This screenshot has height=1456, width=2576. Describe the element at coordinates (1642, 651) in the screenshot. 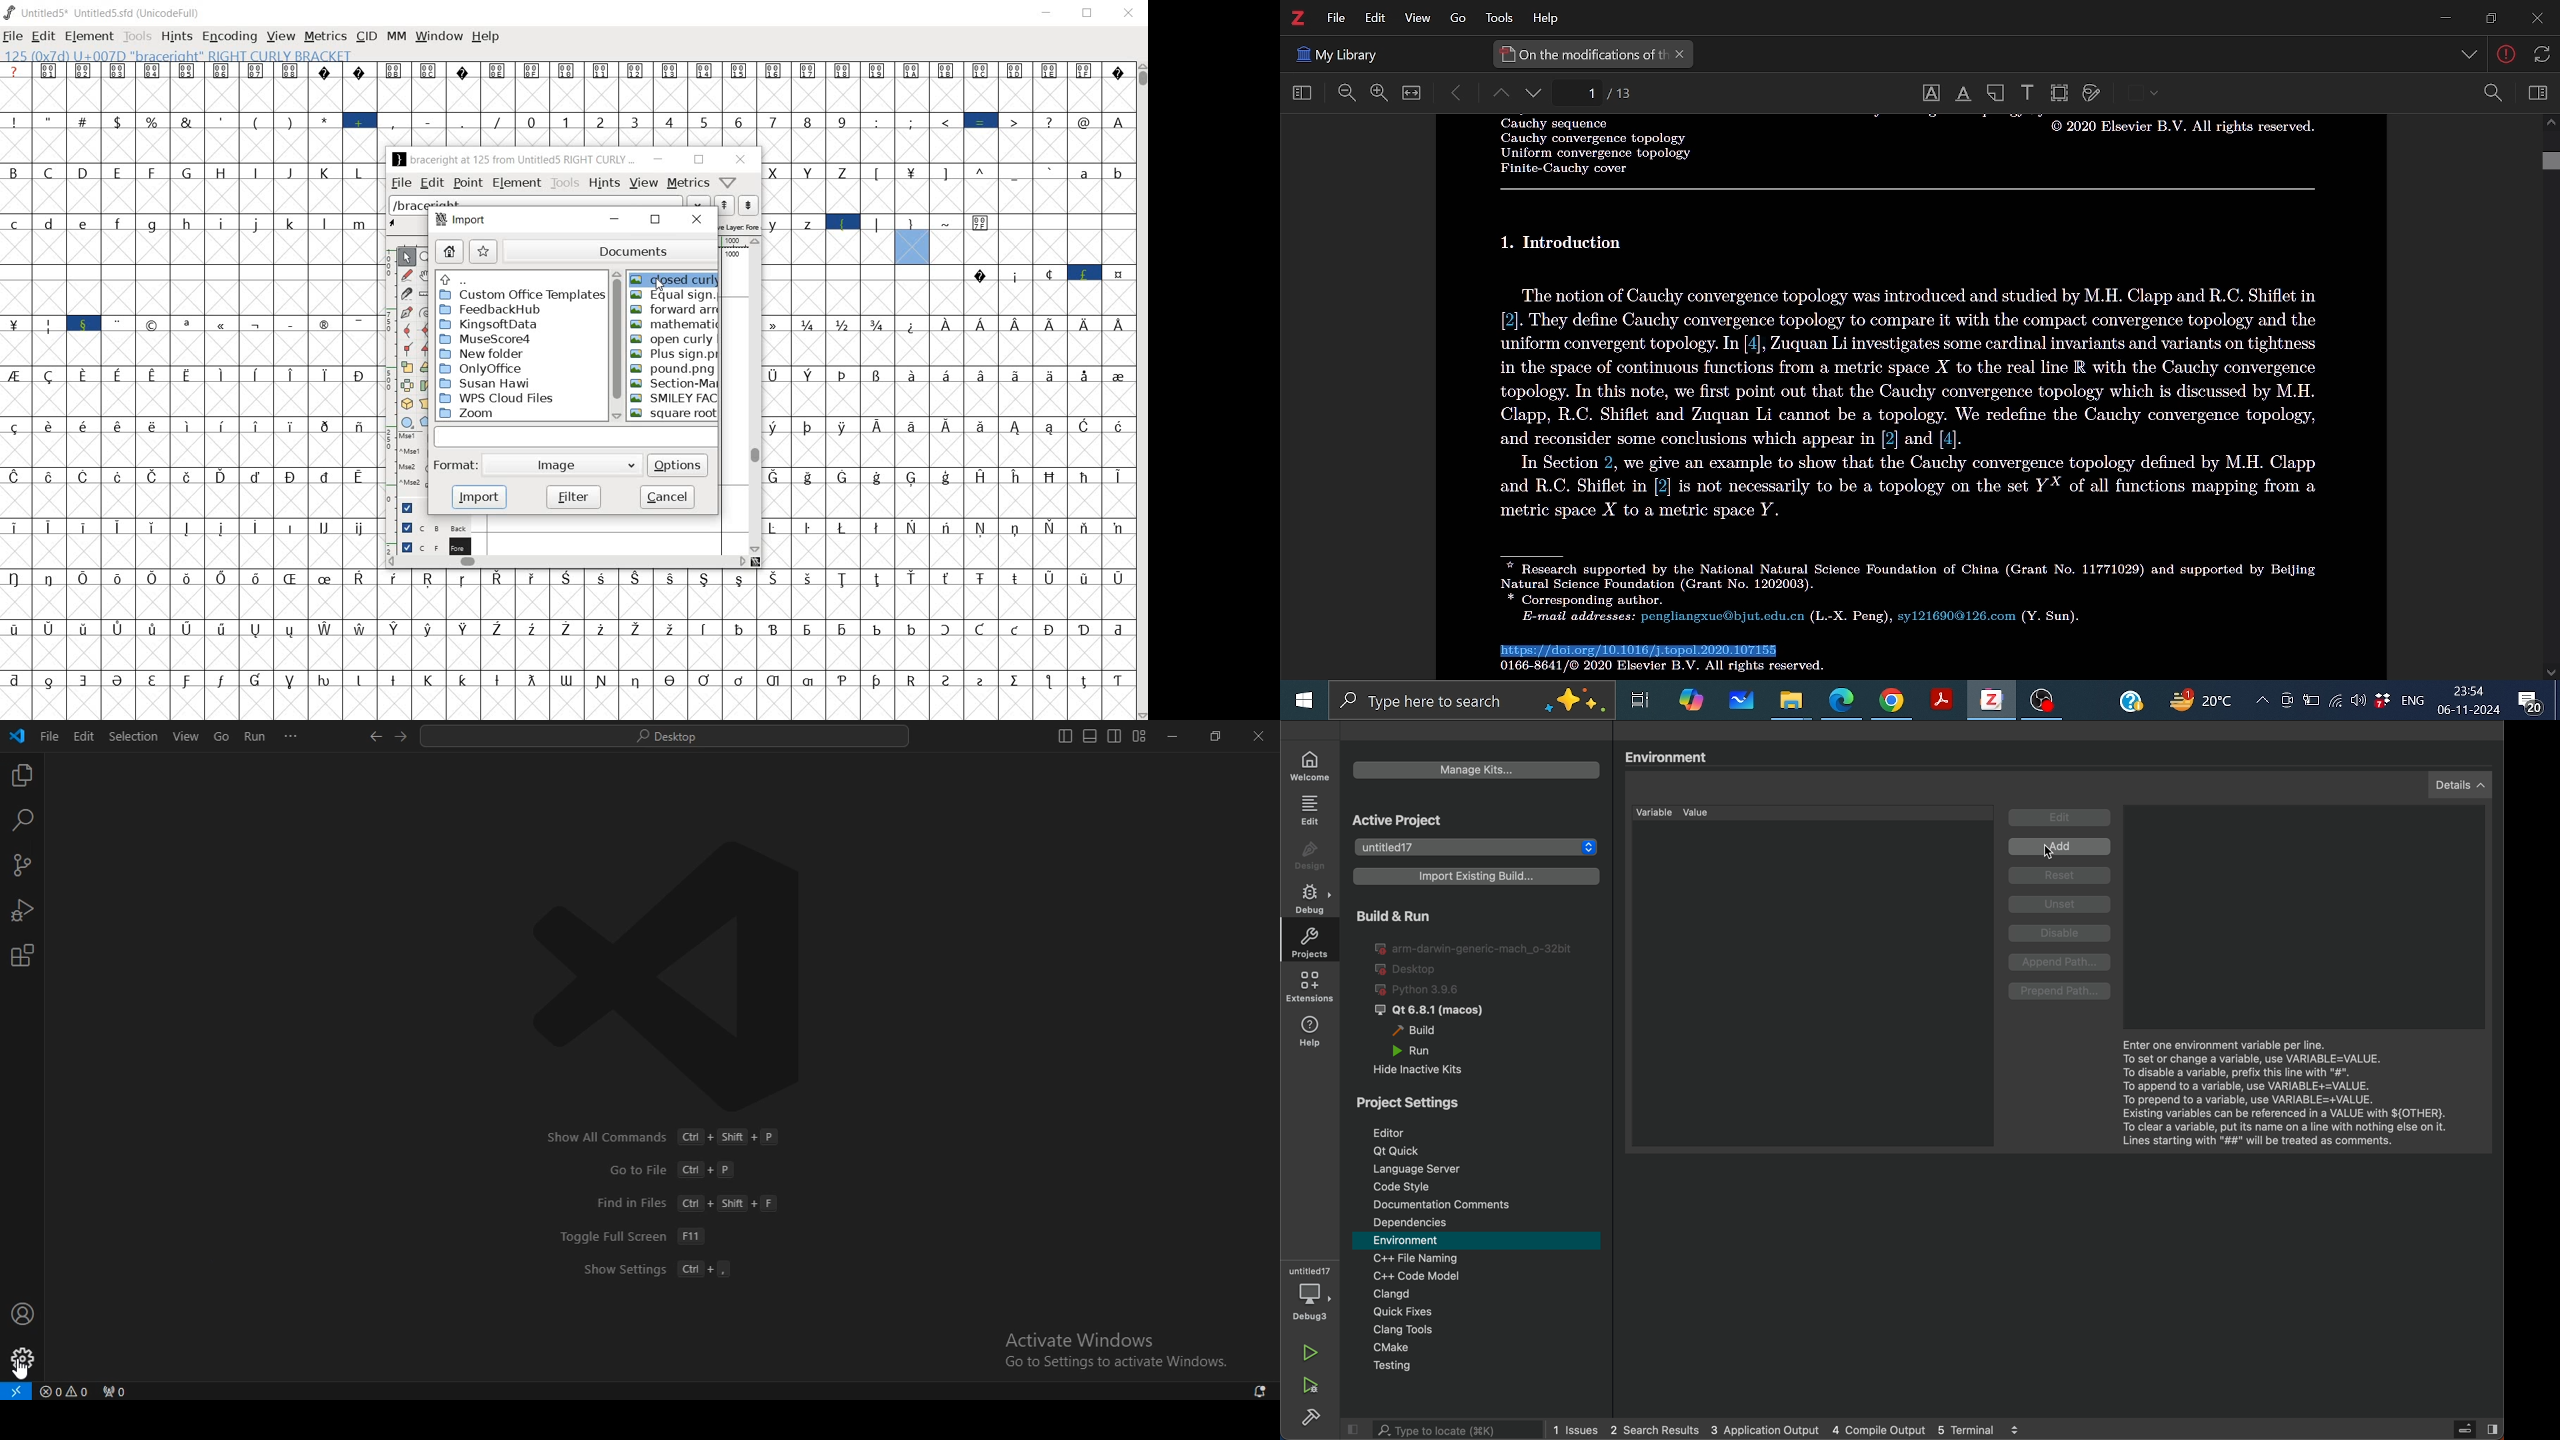

I see `Selected part of the text` at that location.